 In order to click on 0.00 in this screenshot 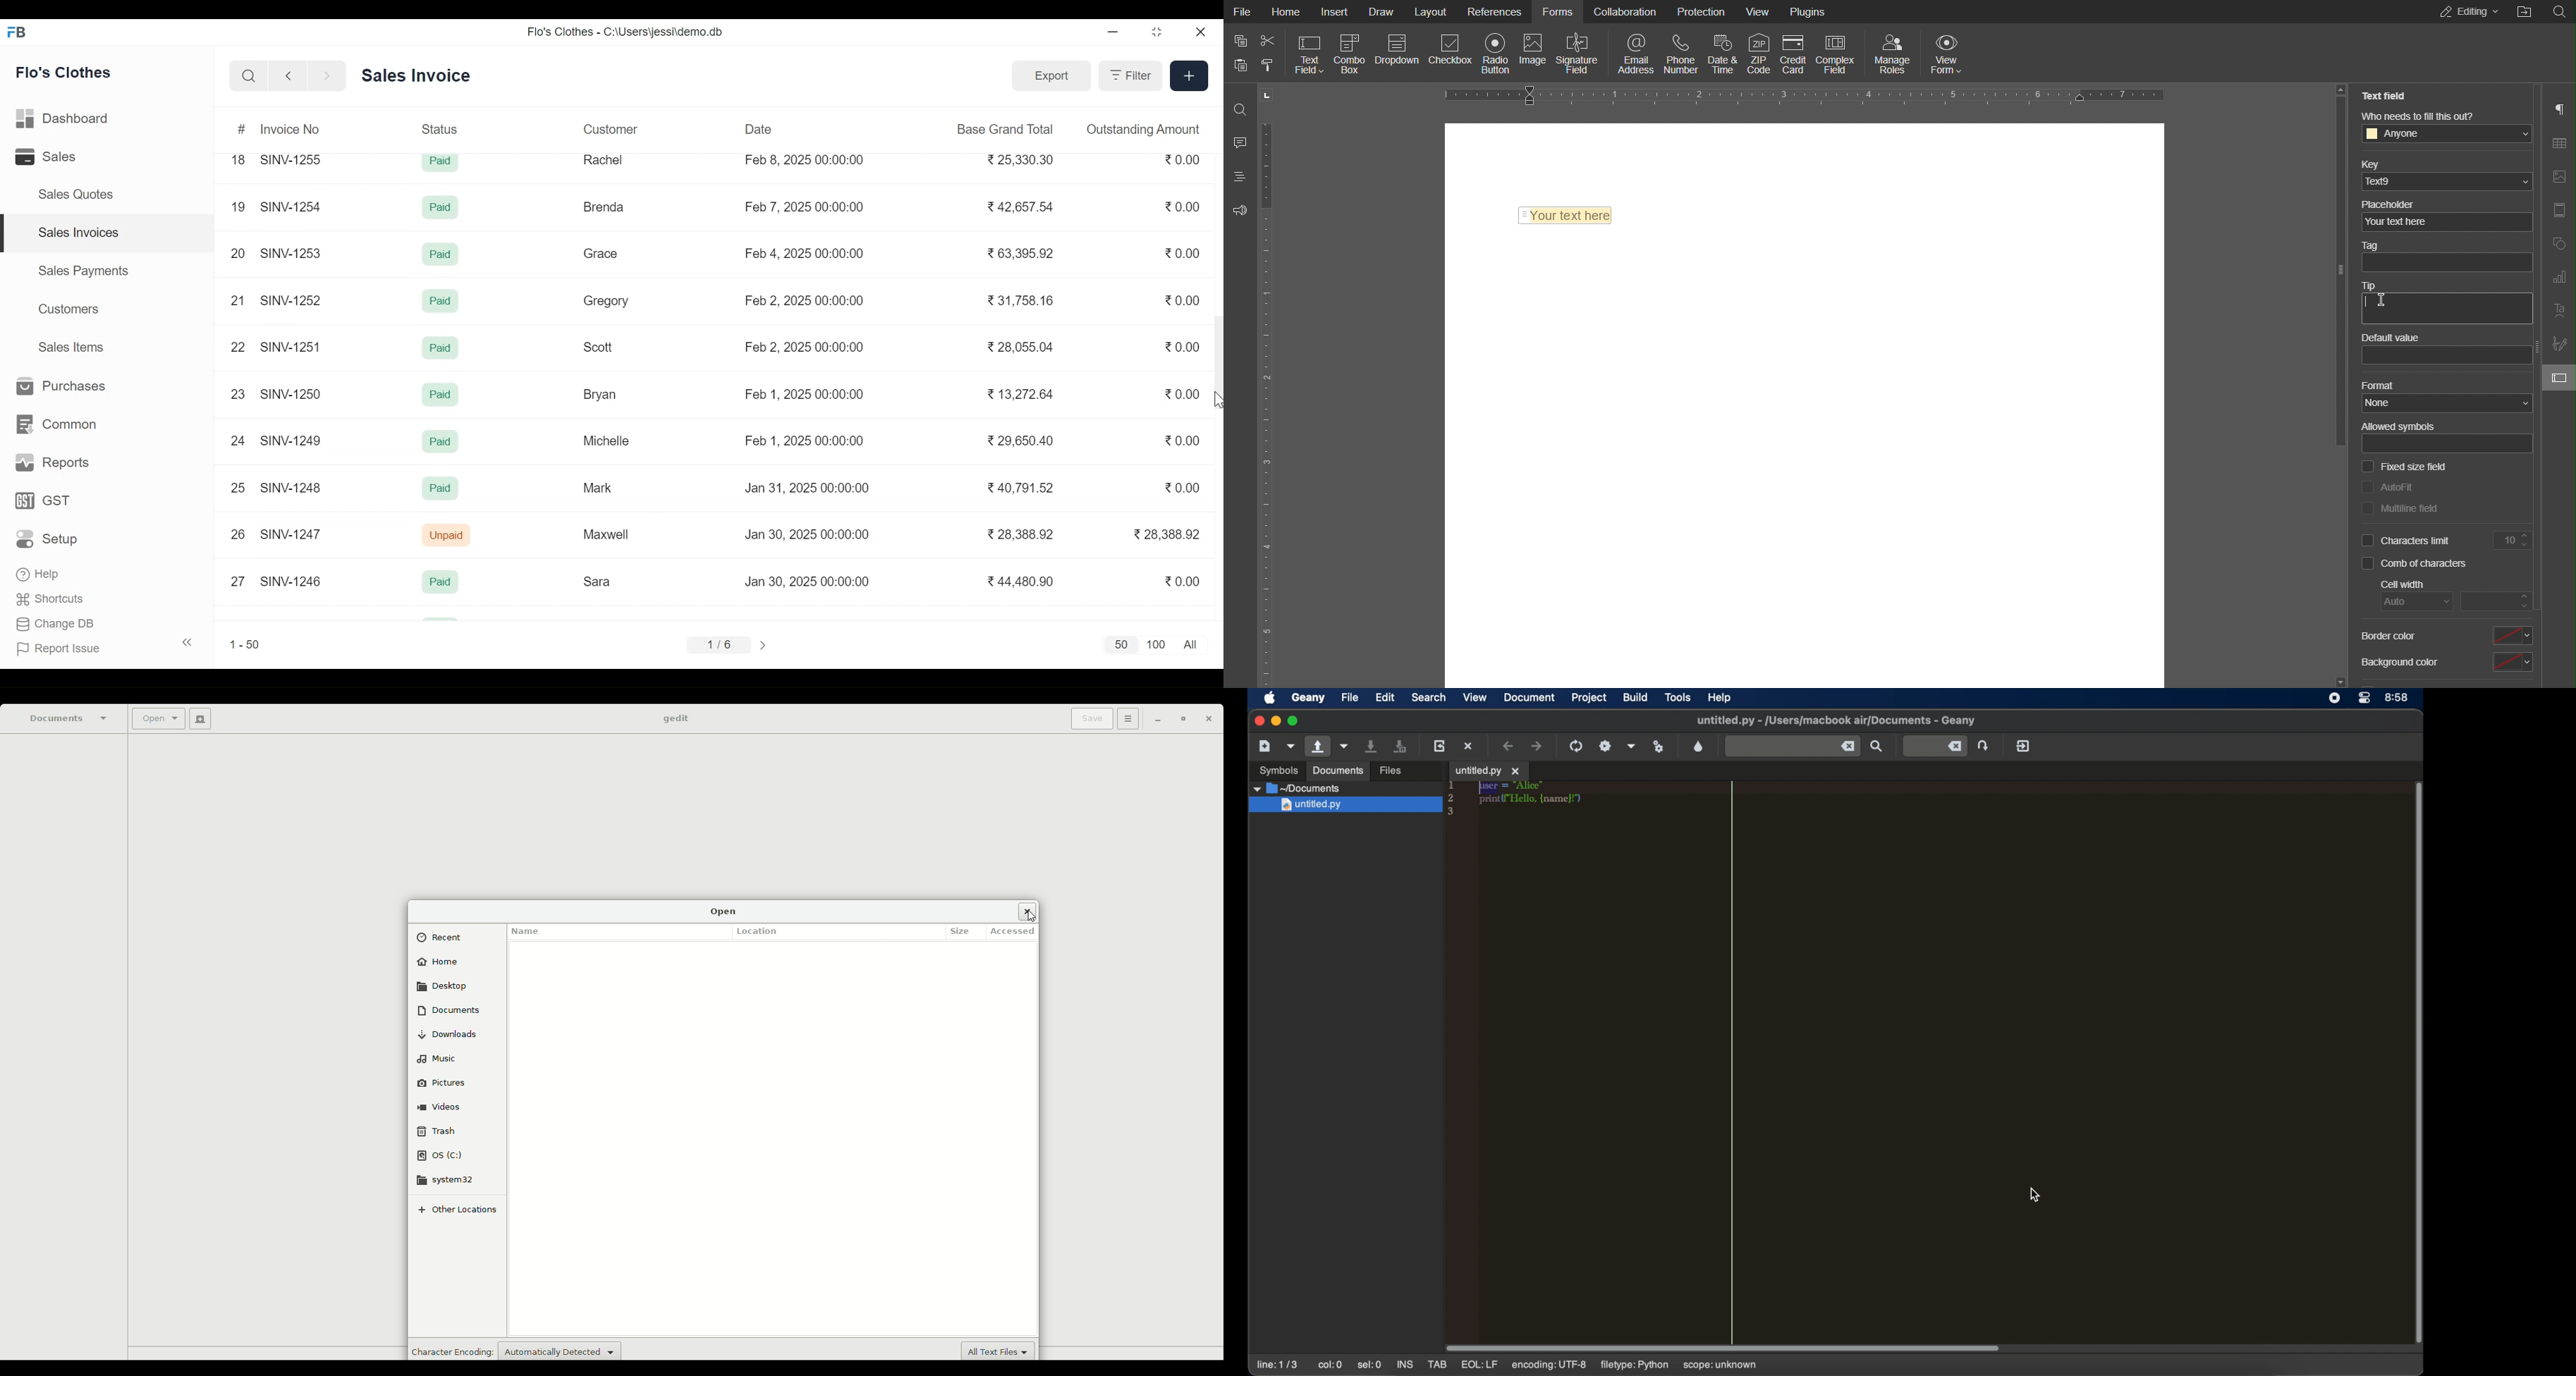, I will do `click(1184, 580)`.